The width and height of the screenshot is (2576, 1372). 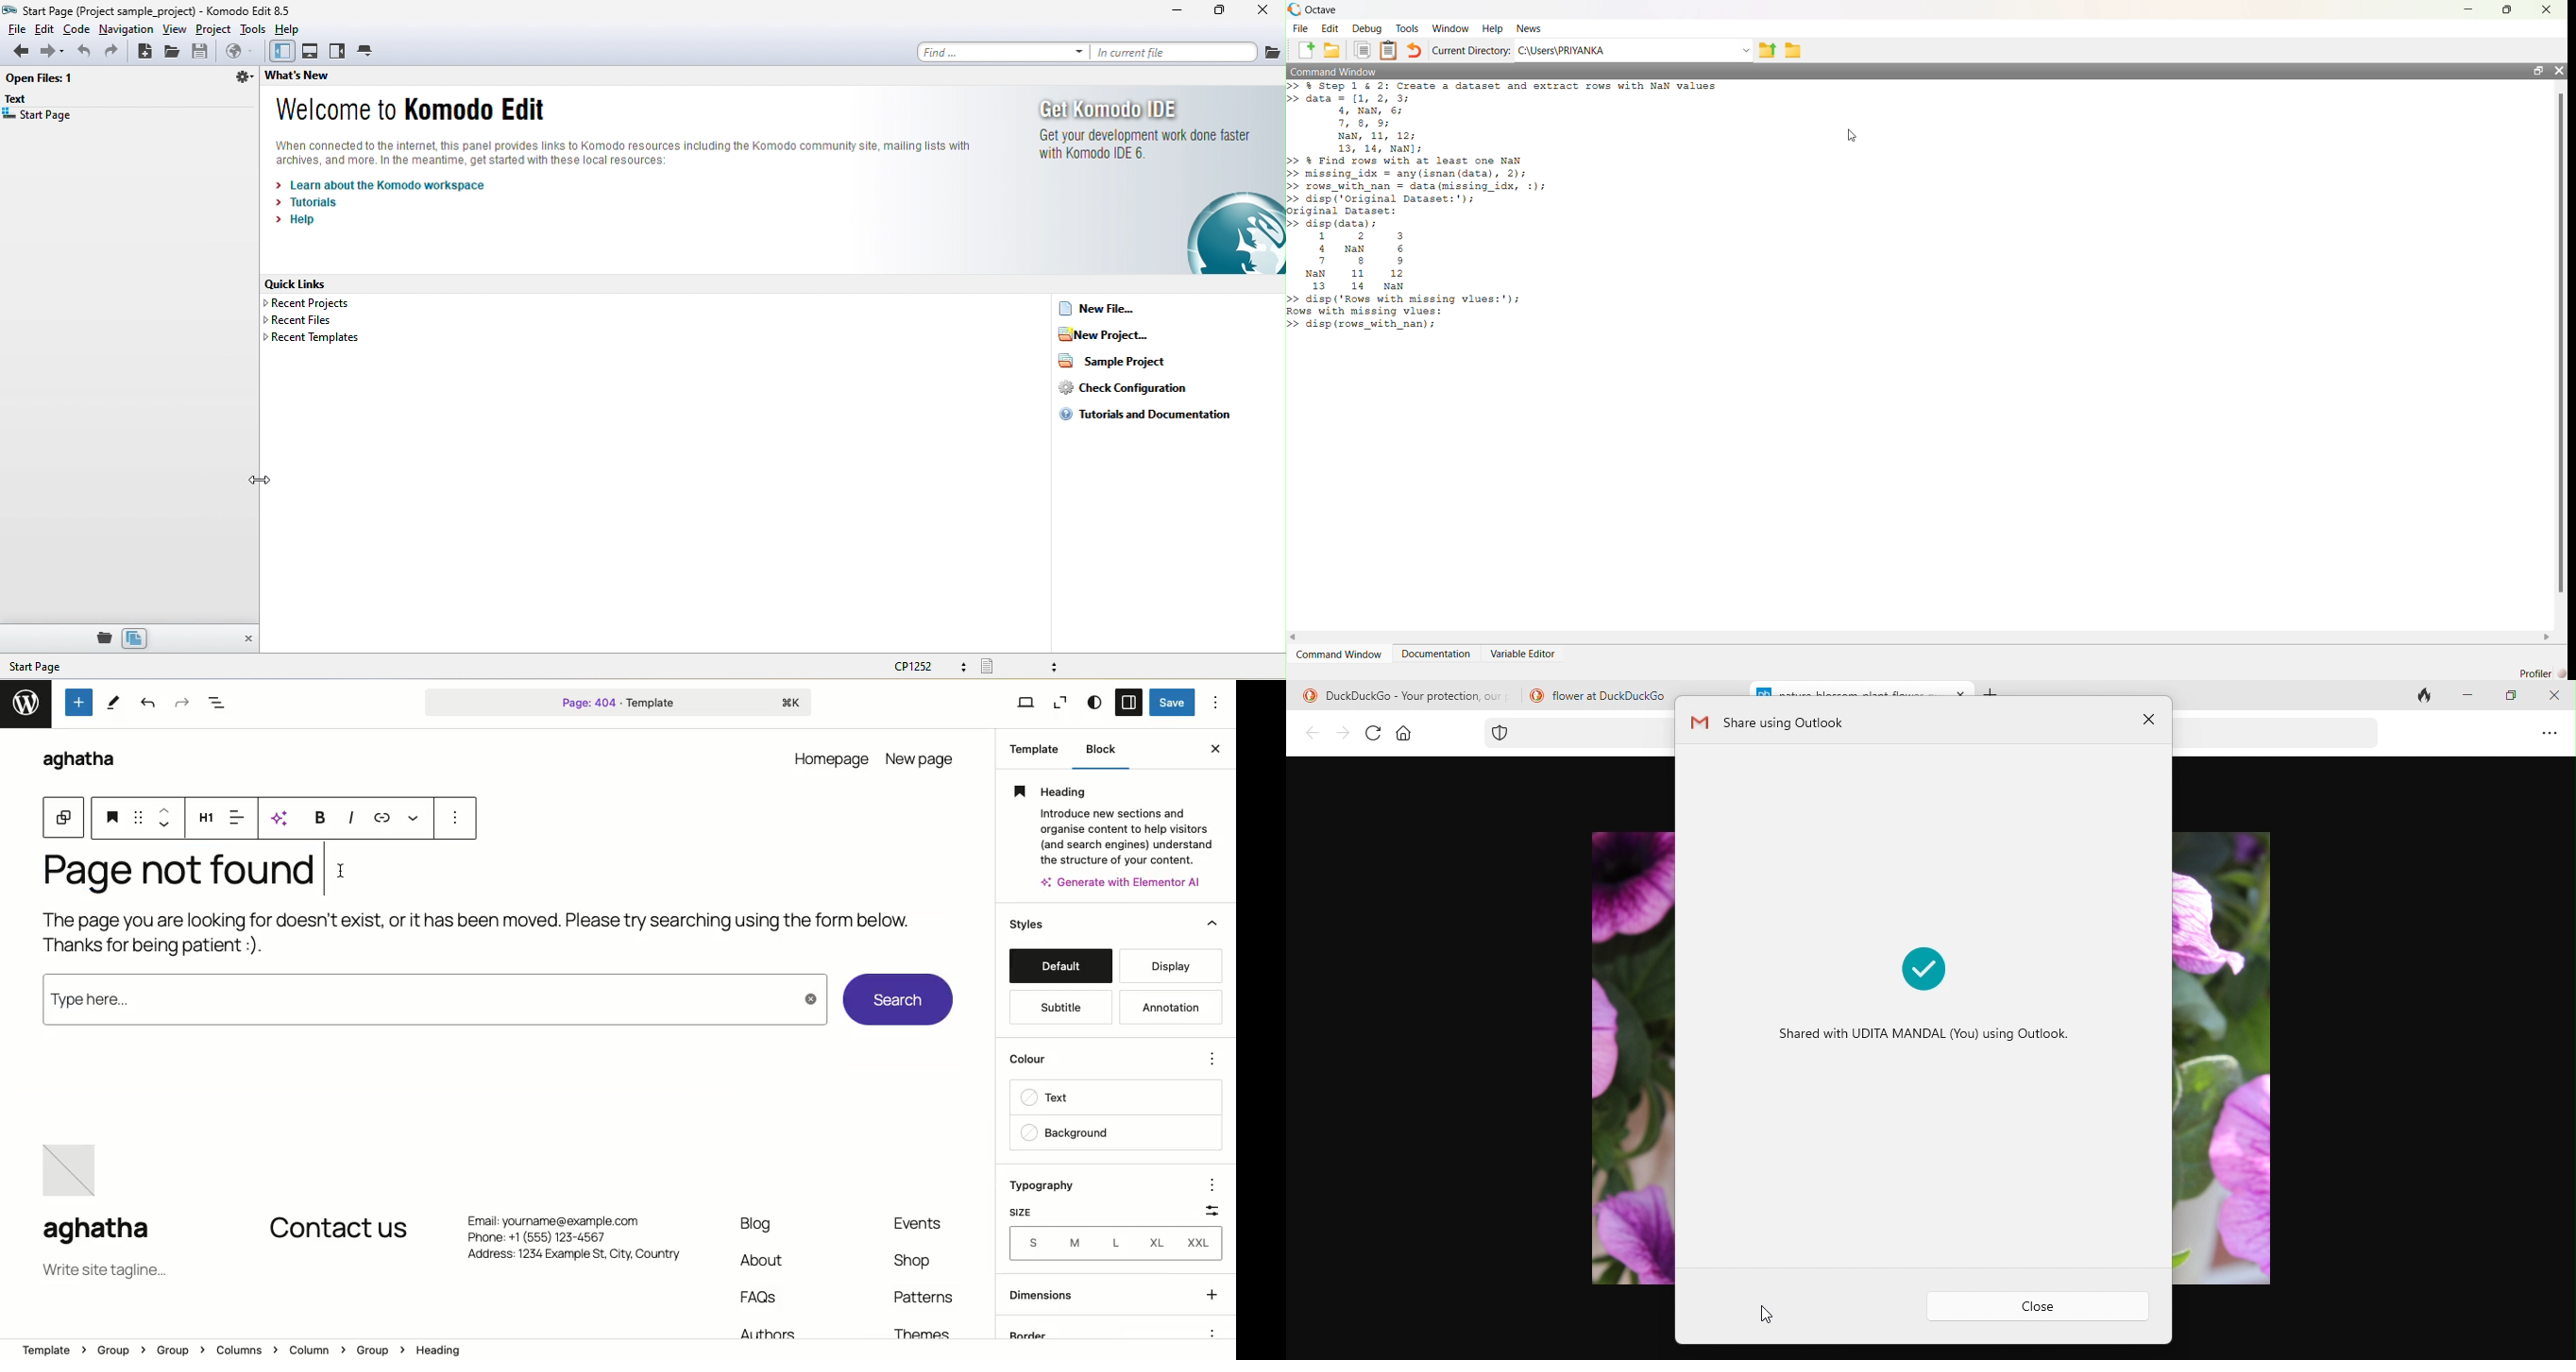 I want to click on Undo, so click(x=147, y=703).